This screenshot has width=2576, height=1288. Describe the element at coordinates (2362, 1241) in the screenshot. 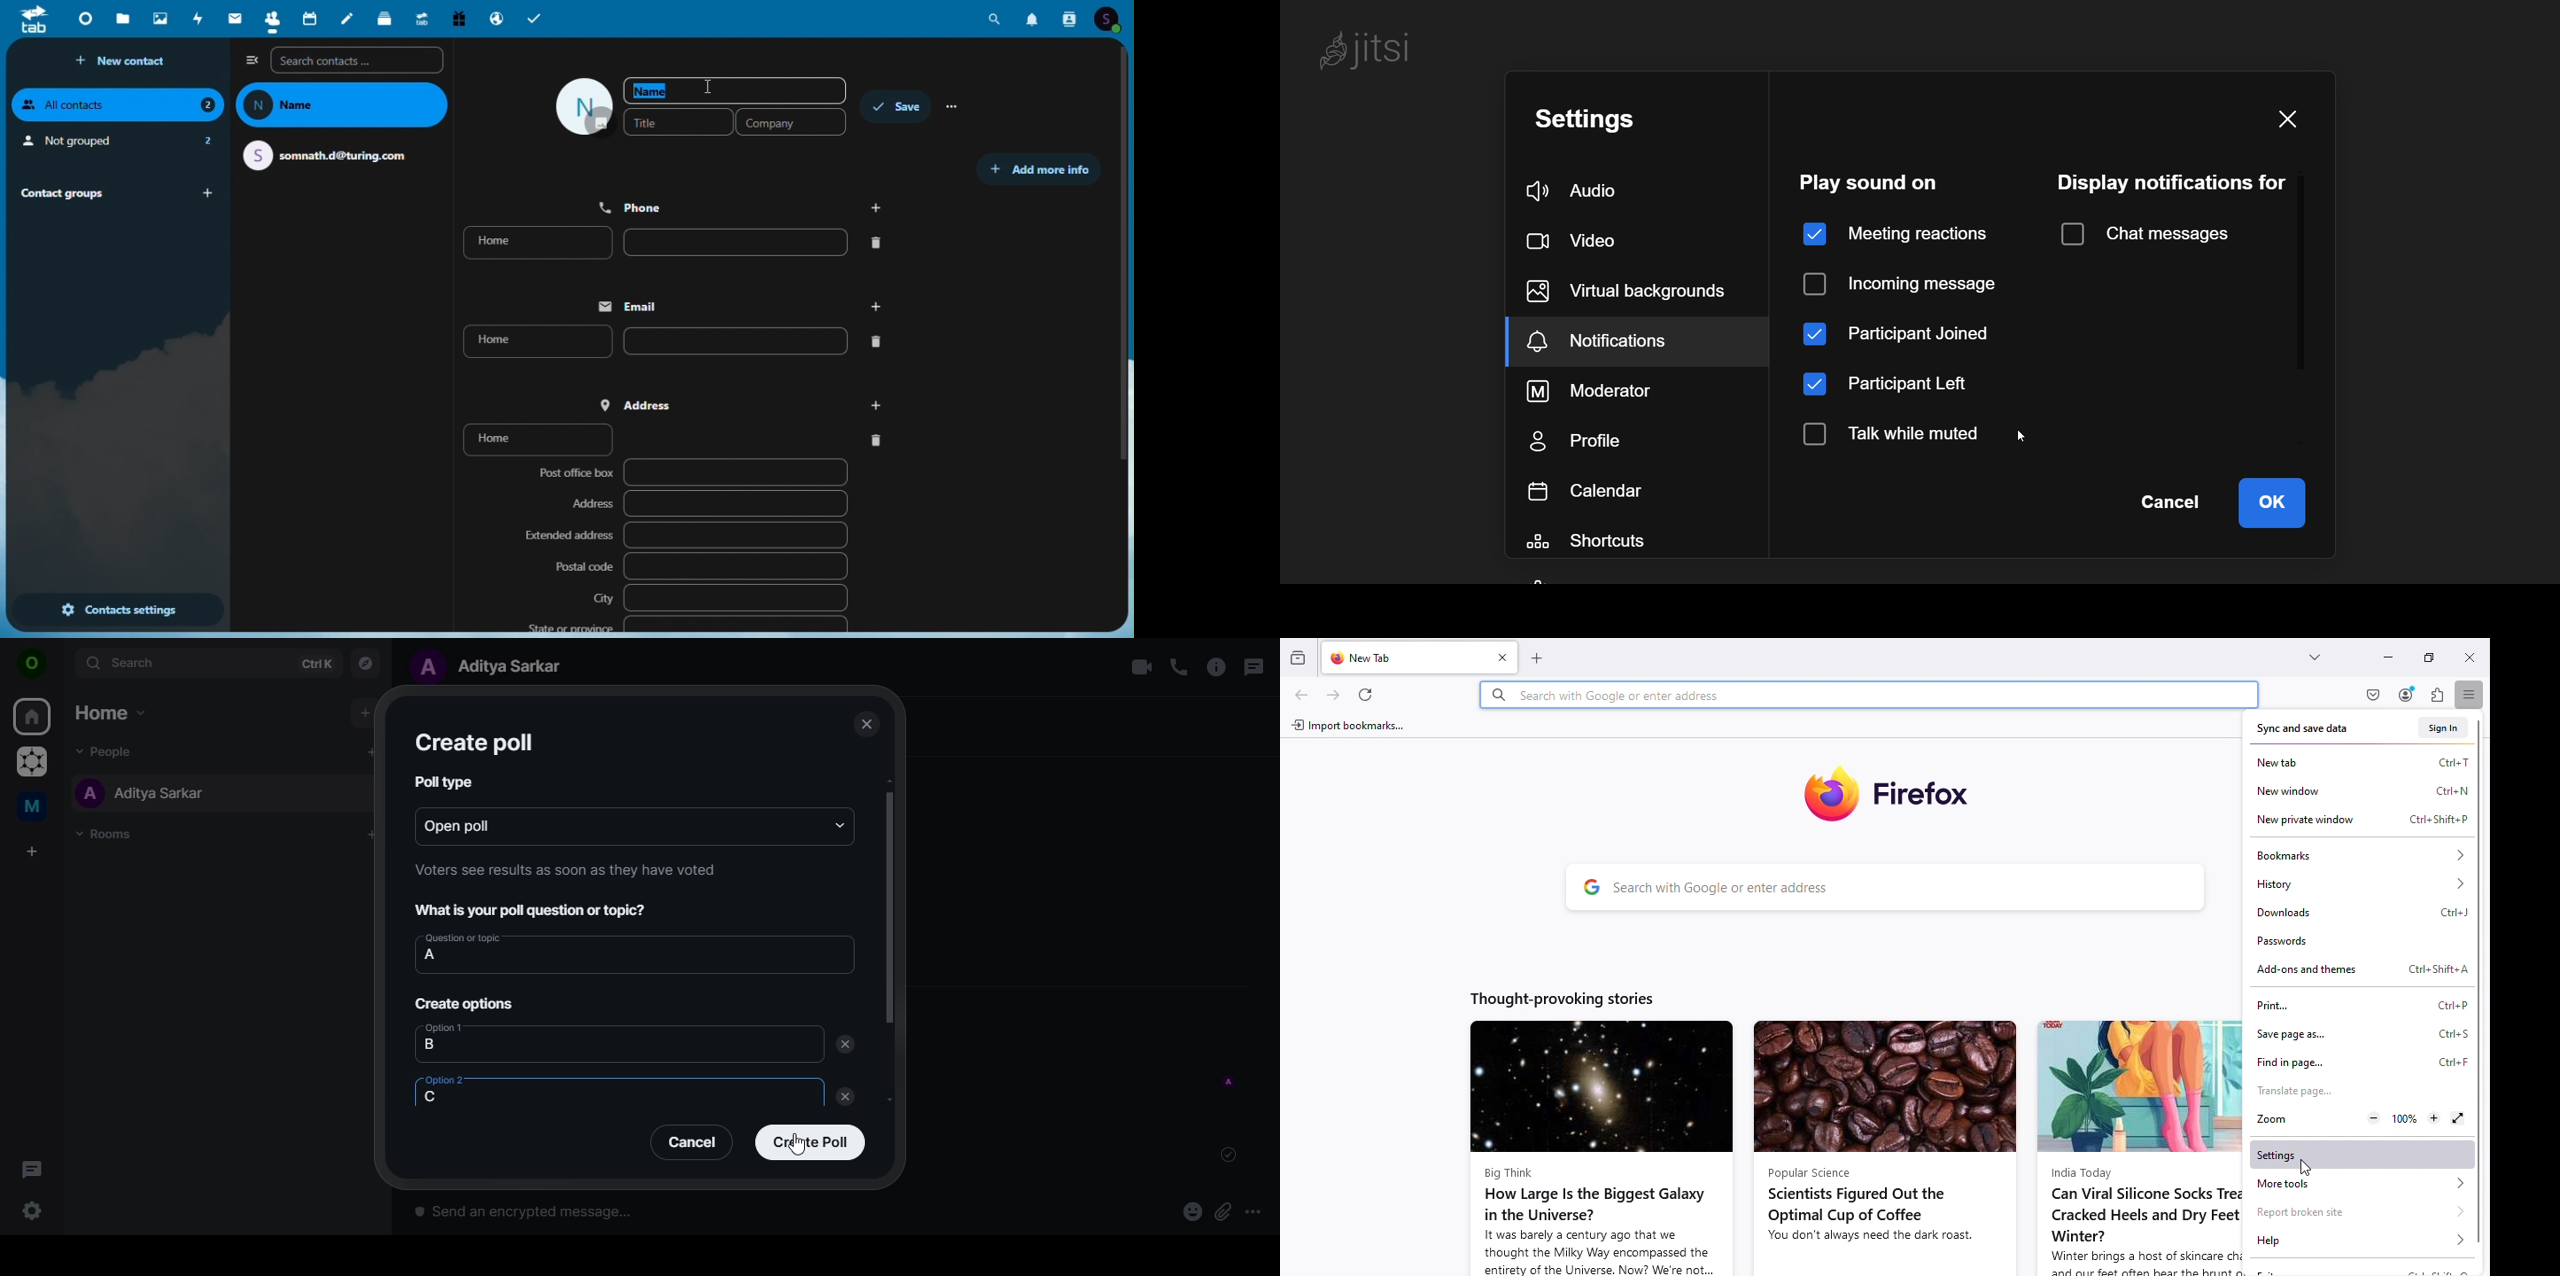

I see `Help` at that location.